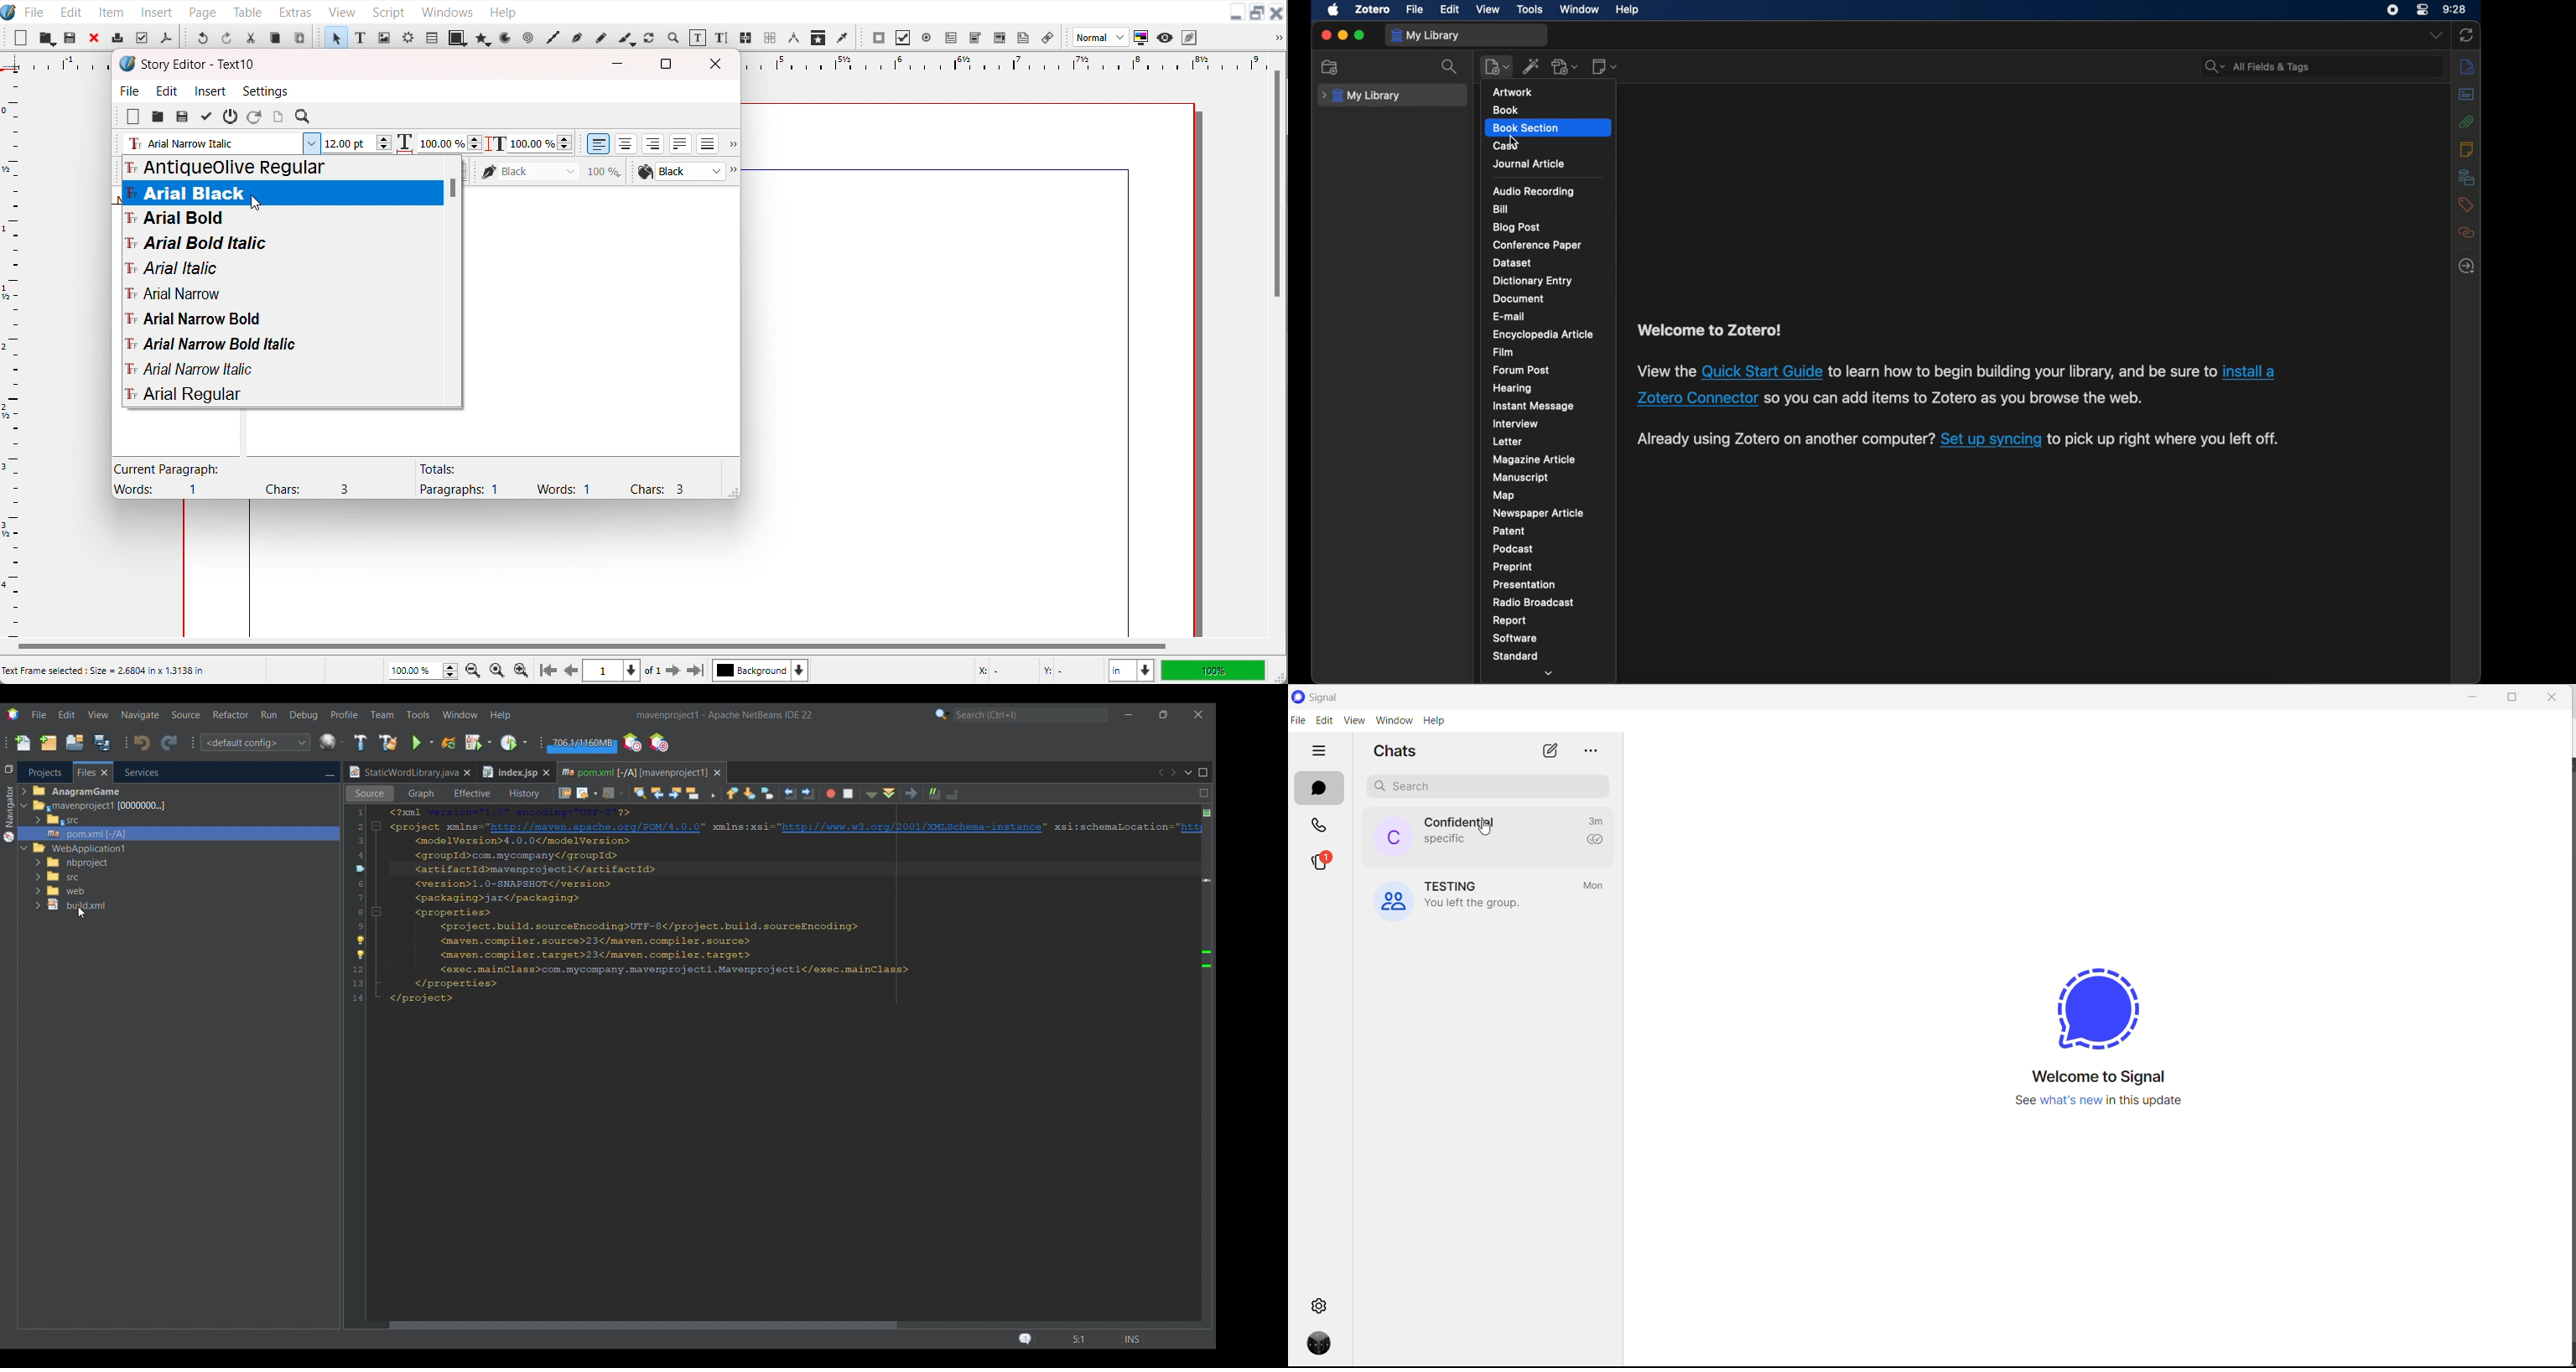  Describe the element at coordinates (1326, 35) in the screenshot. I see `close` at that location.